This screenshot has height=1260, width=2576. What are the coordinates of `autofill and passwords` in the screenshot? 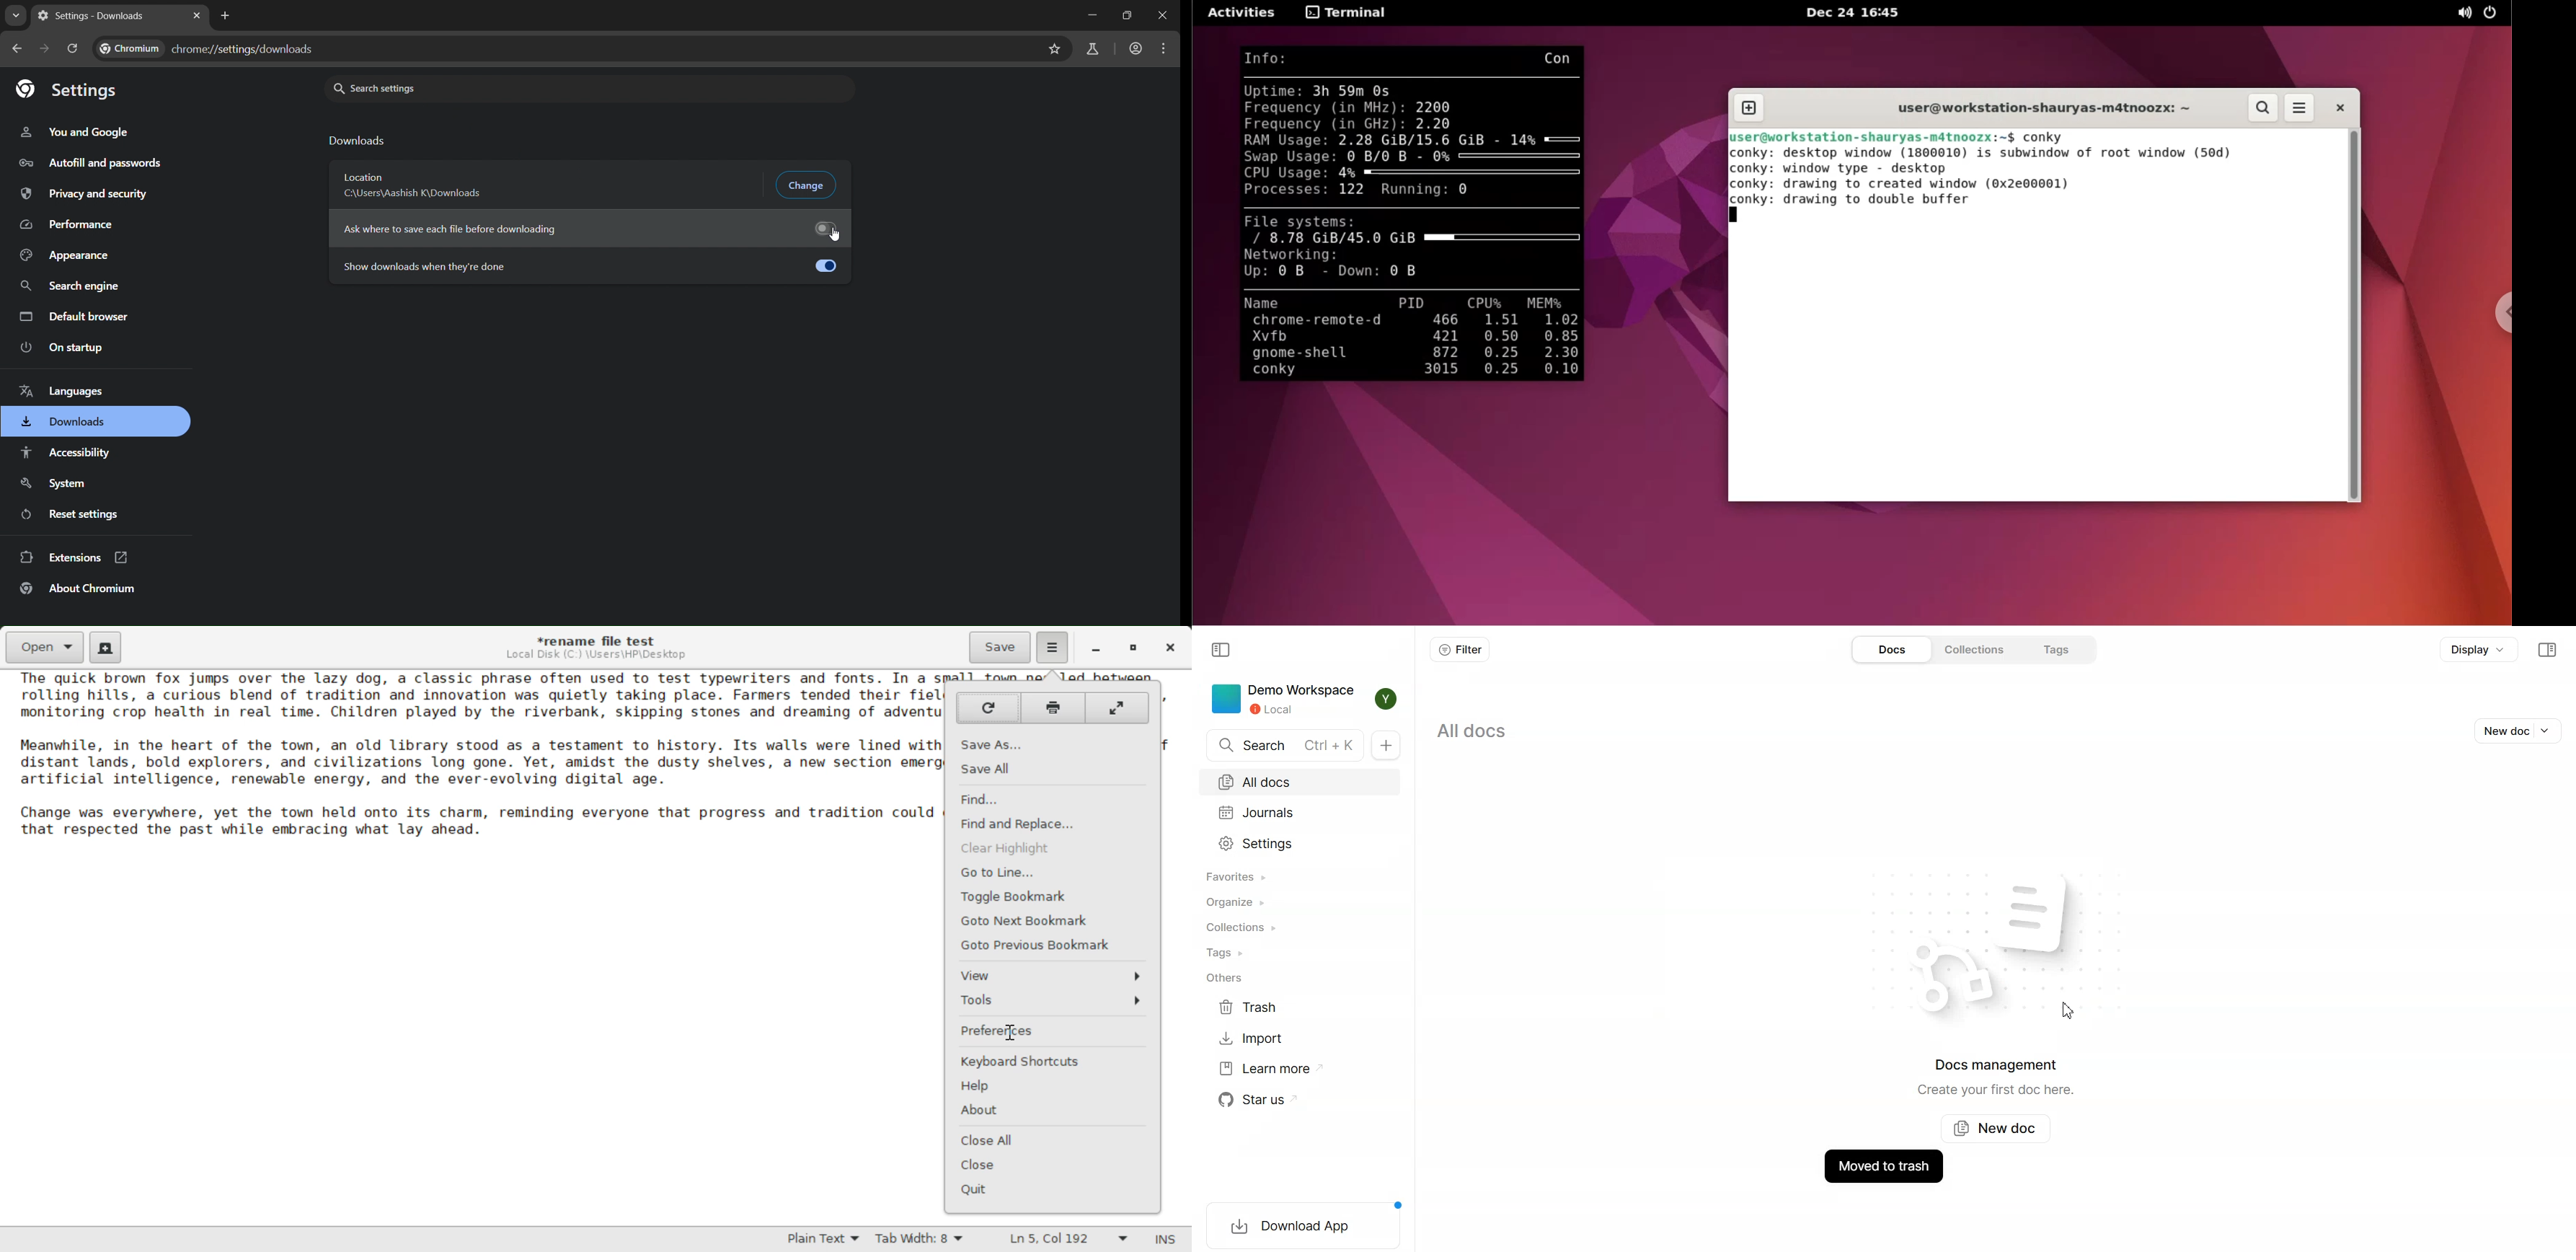 It's located at (92, 160).